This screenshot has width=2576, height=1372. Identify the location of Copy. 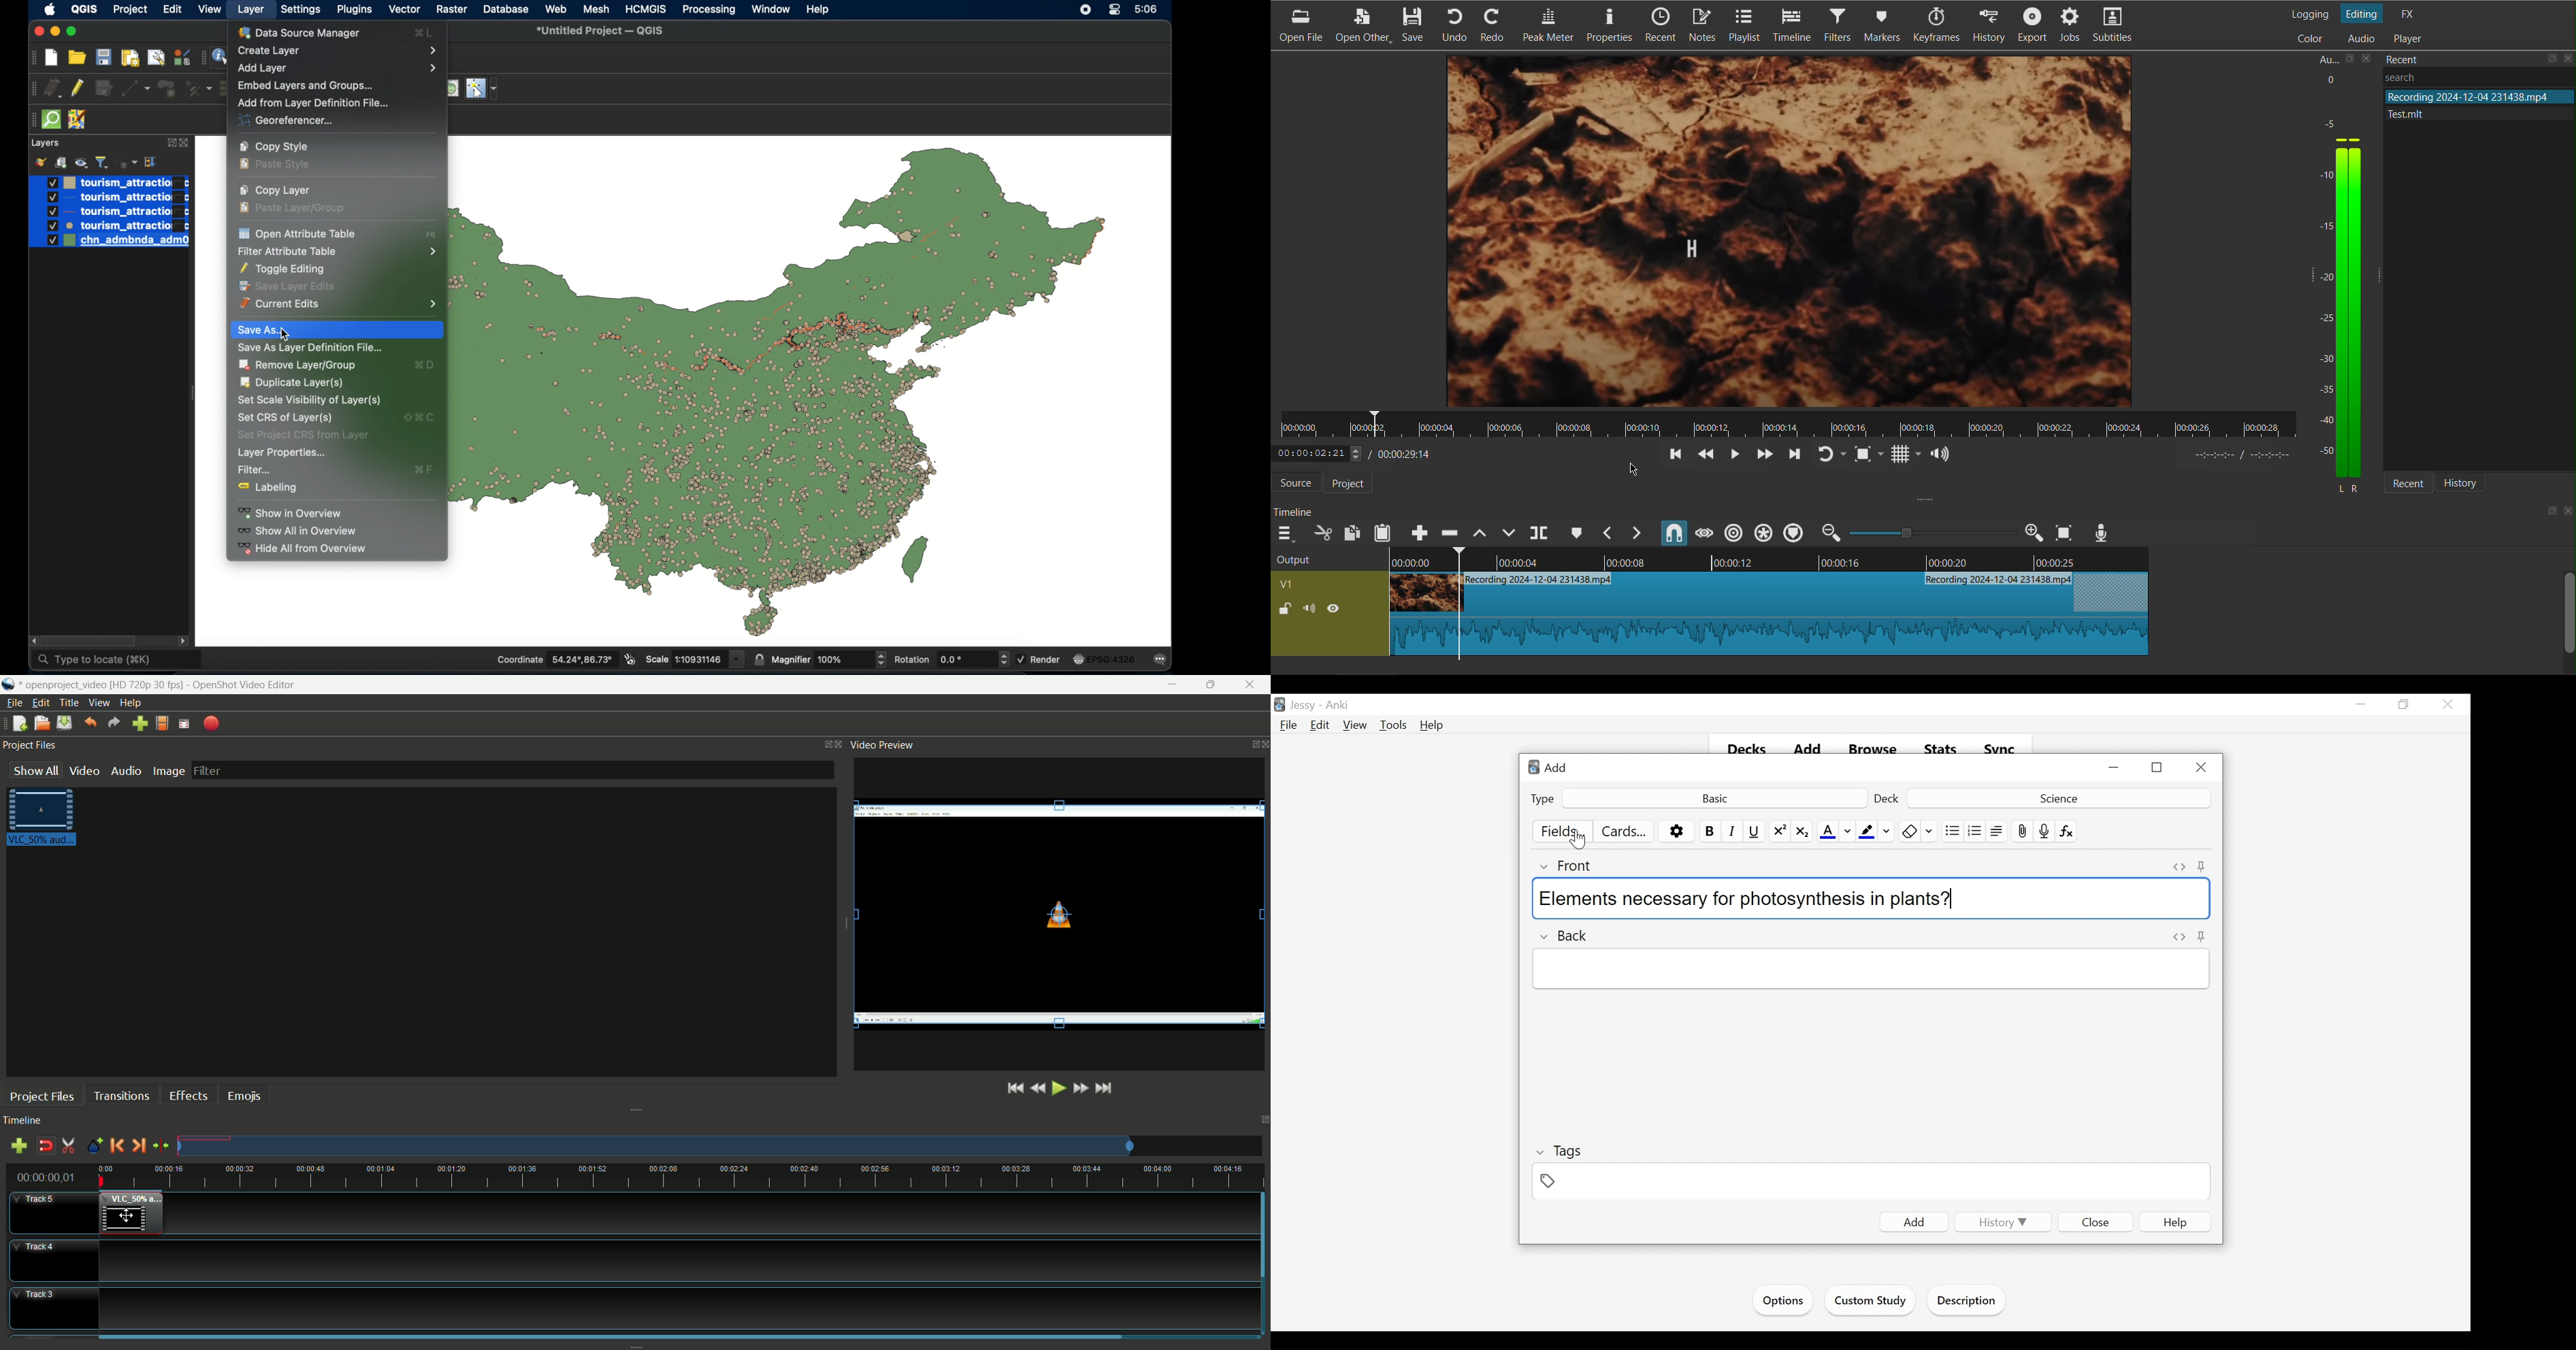
(1352, 531).